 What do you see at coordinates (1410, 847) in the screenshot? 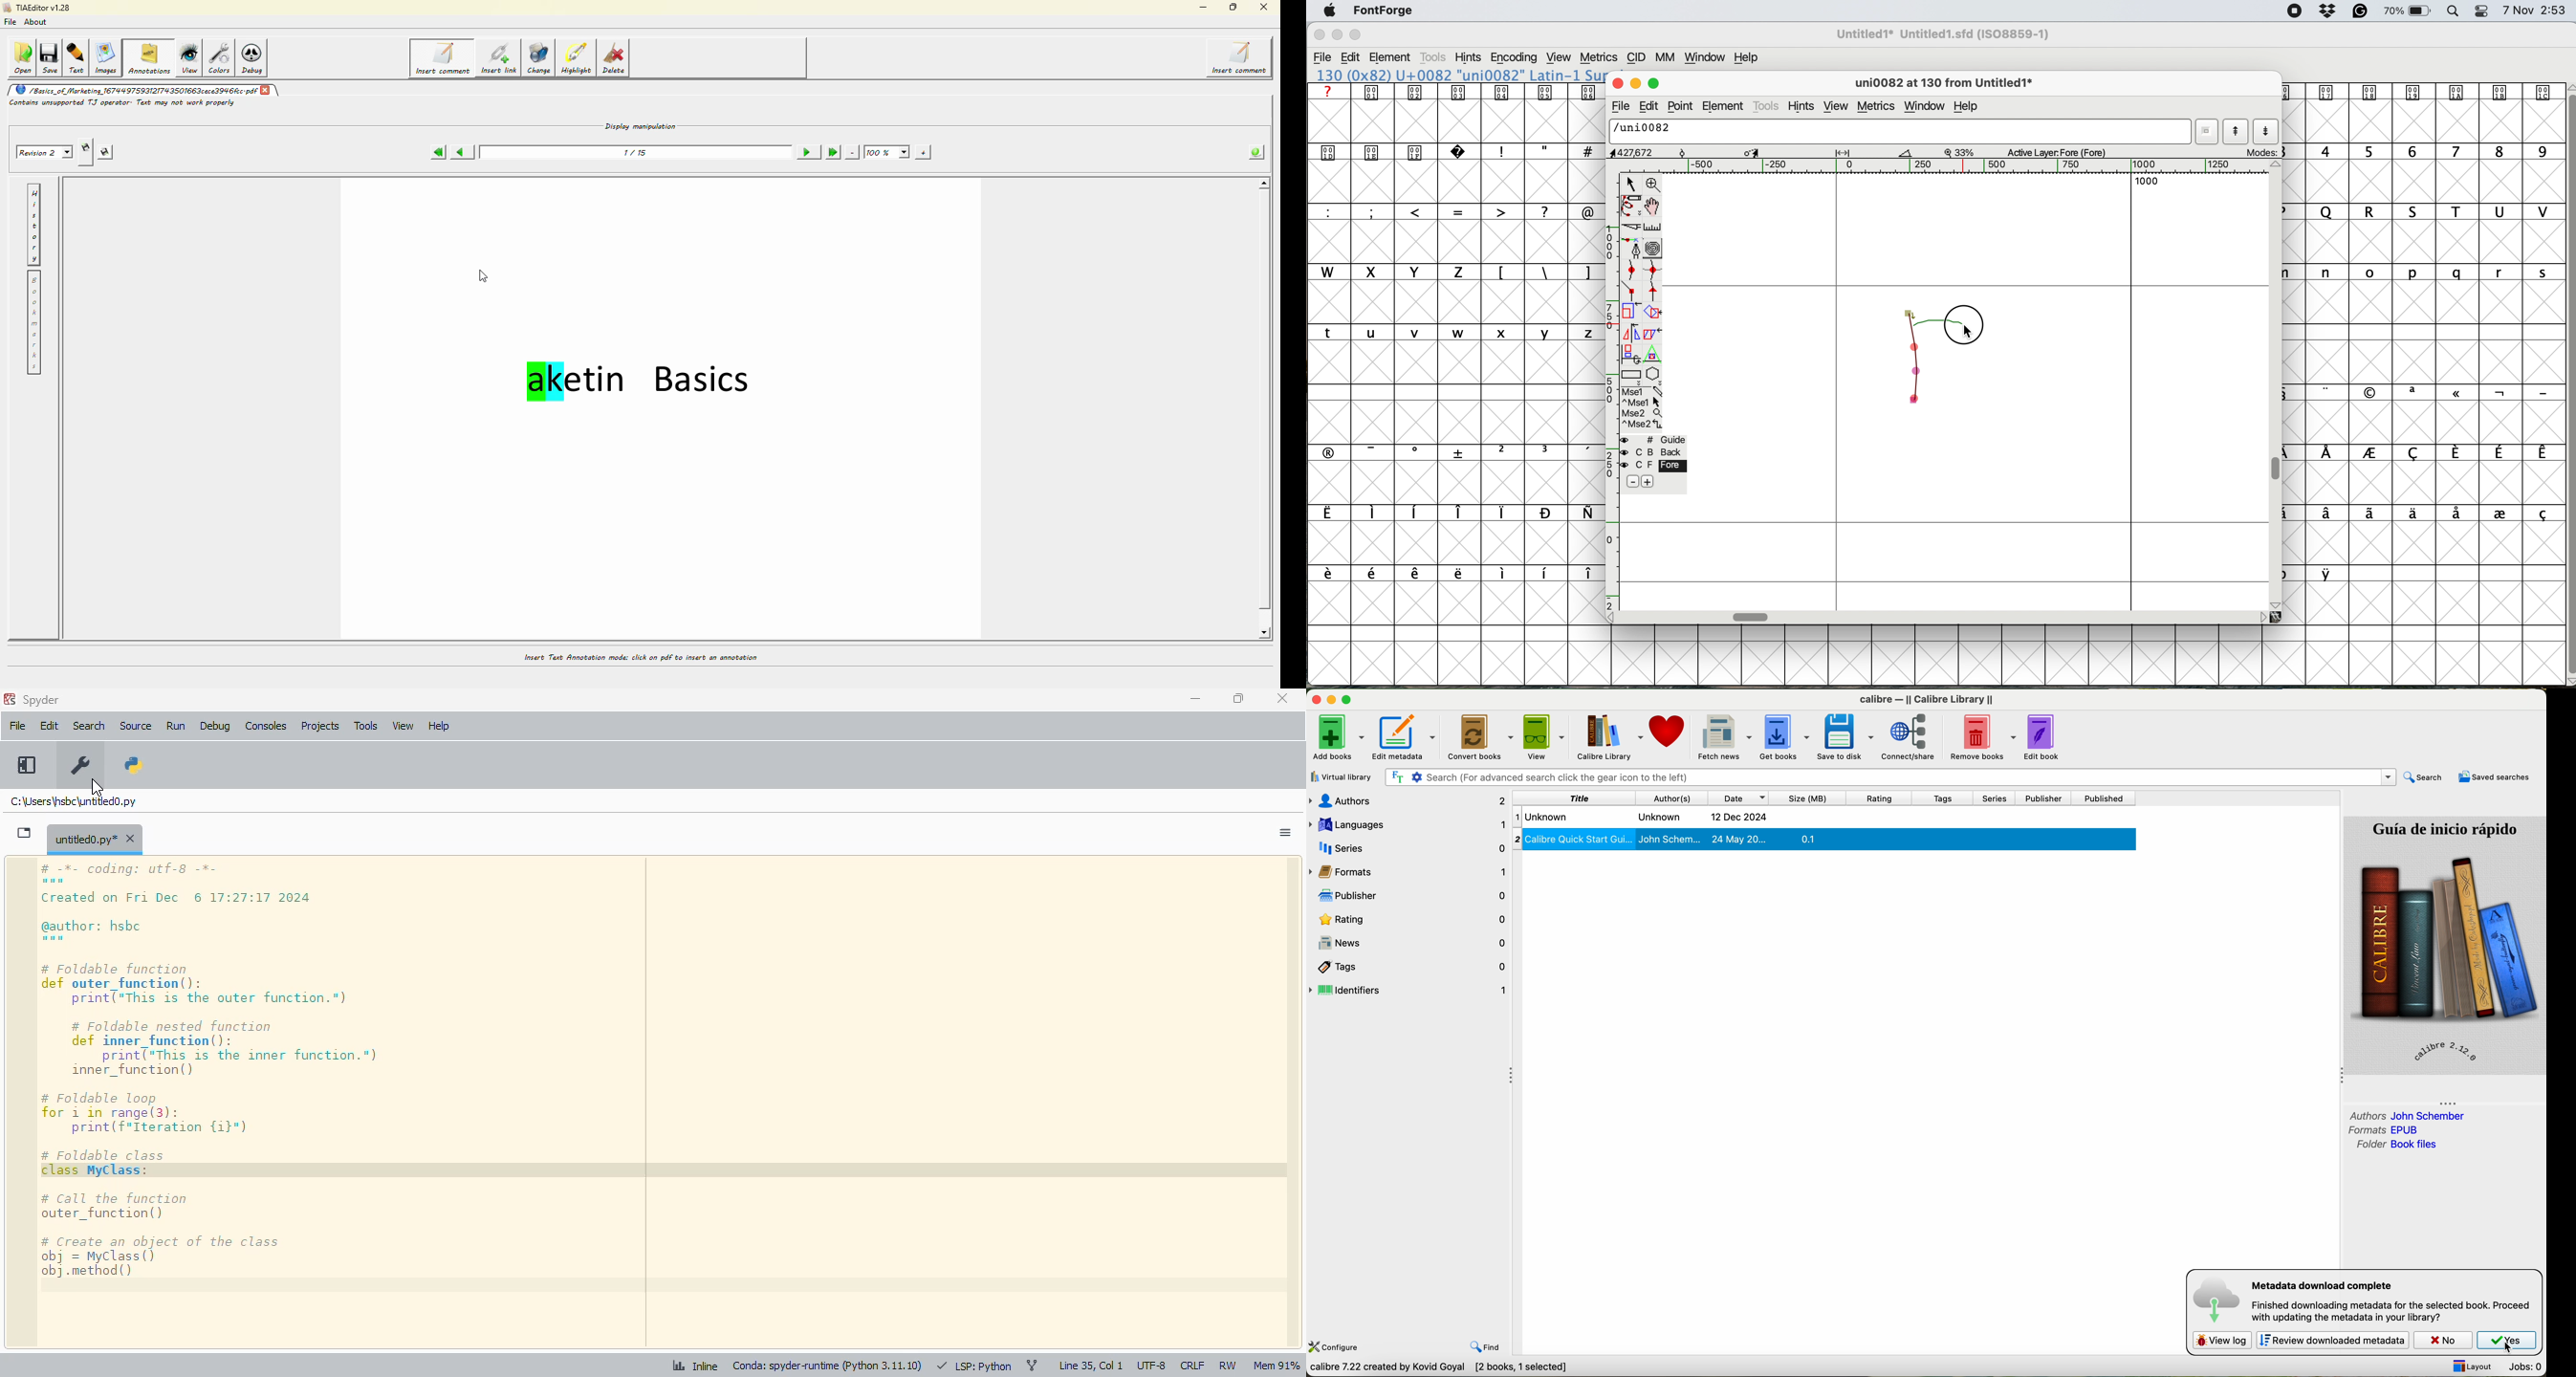
I see `series` at bounding box center [1410, 847].